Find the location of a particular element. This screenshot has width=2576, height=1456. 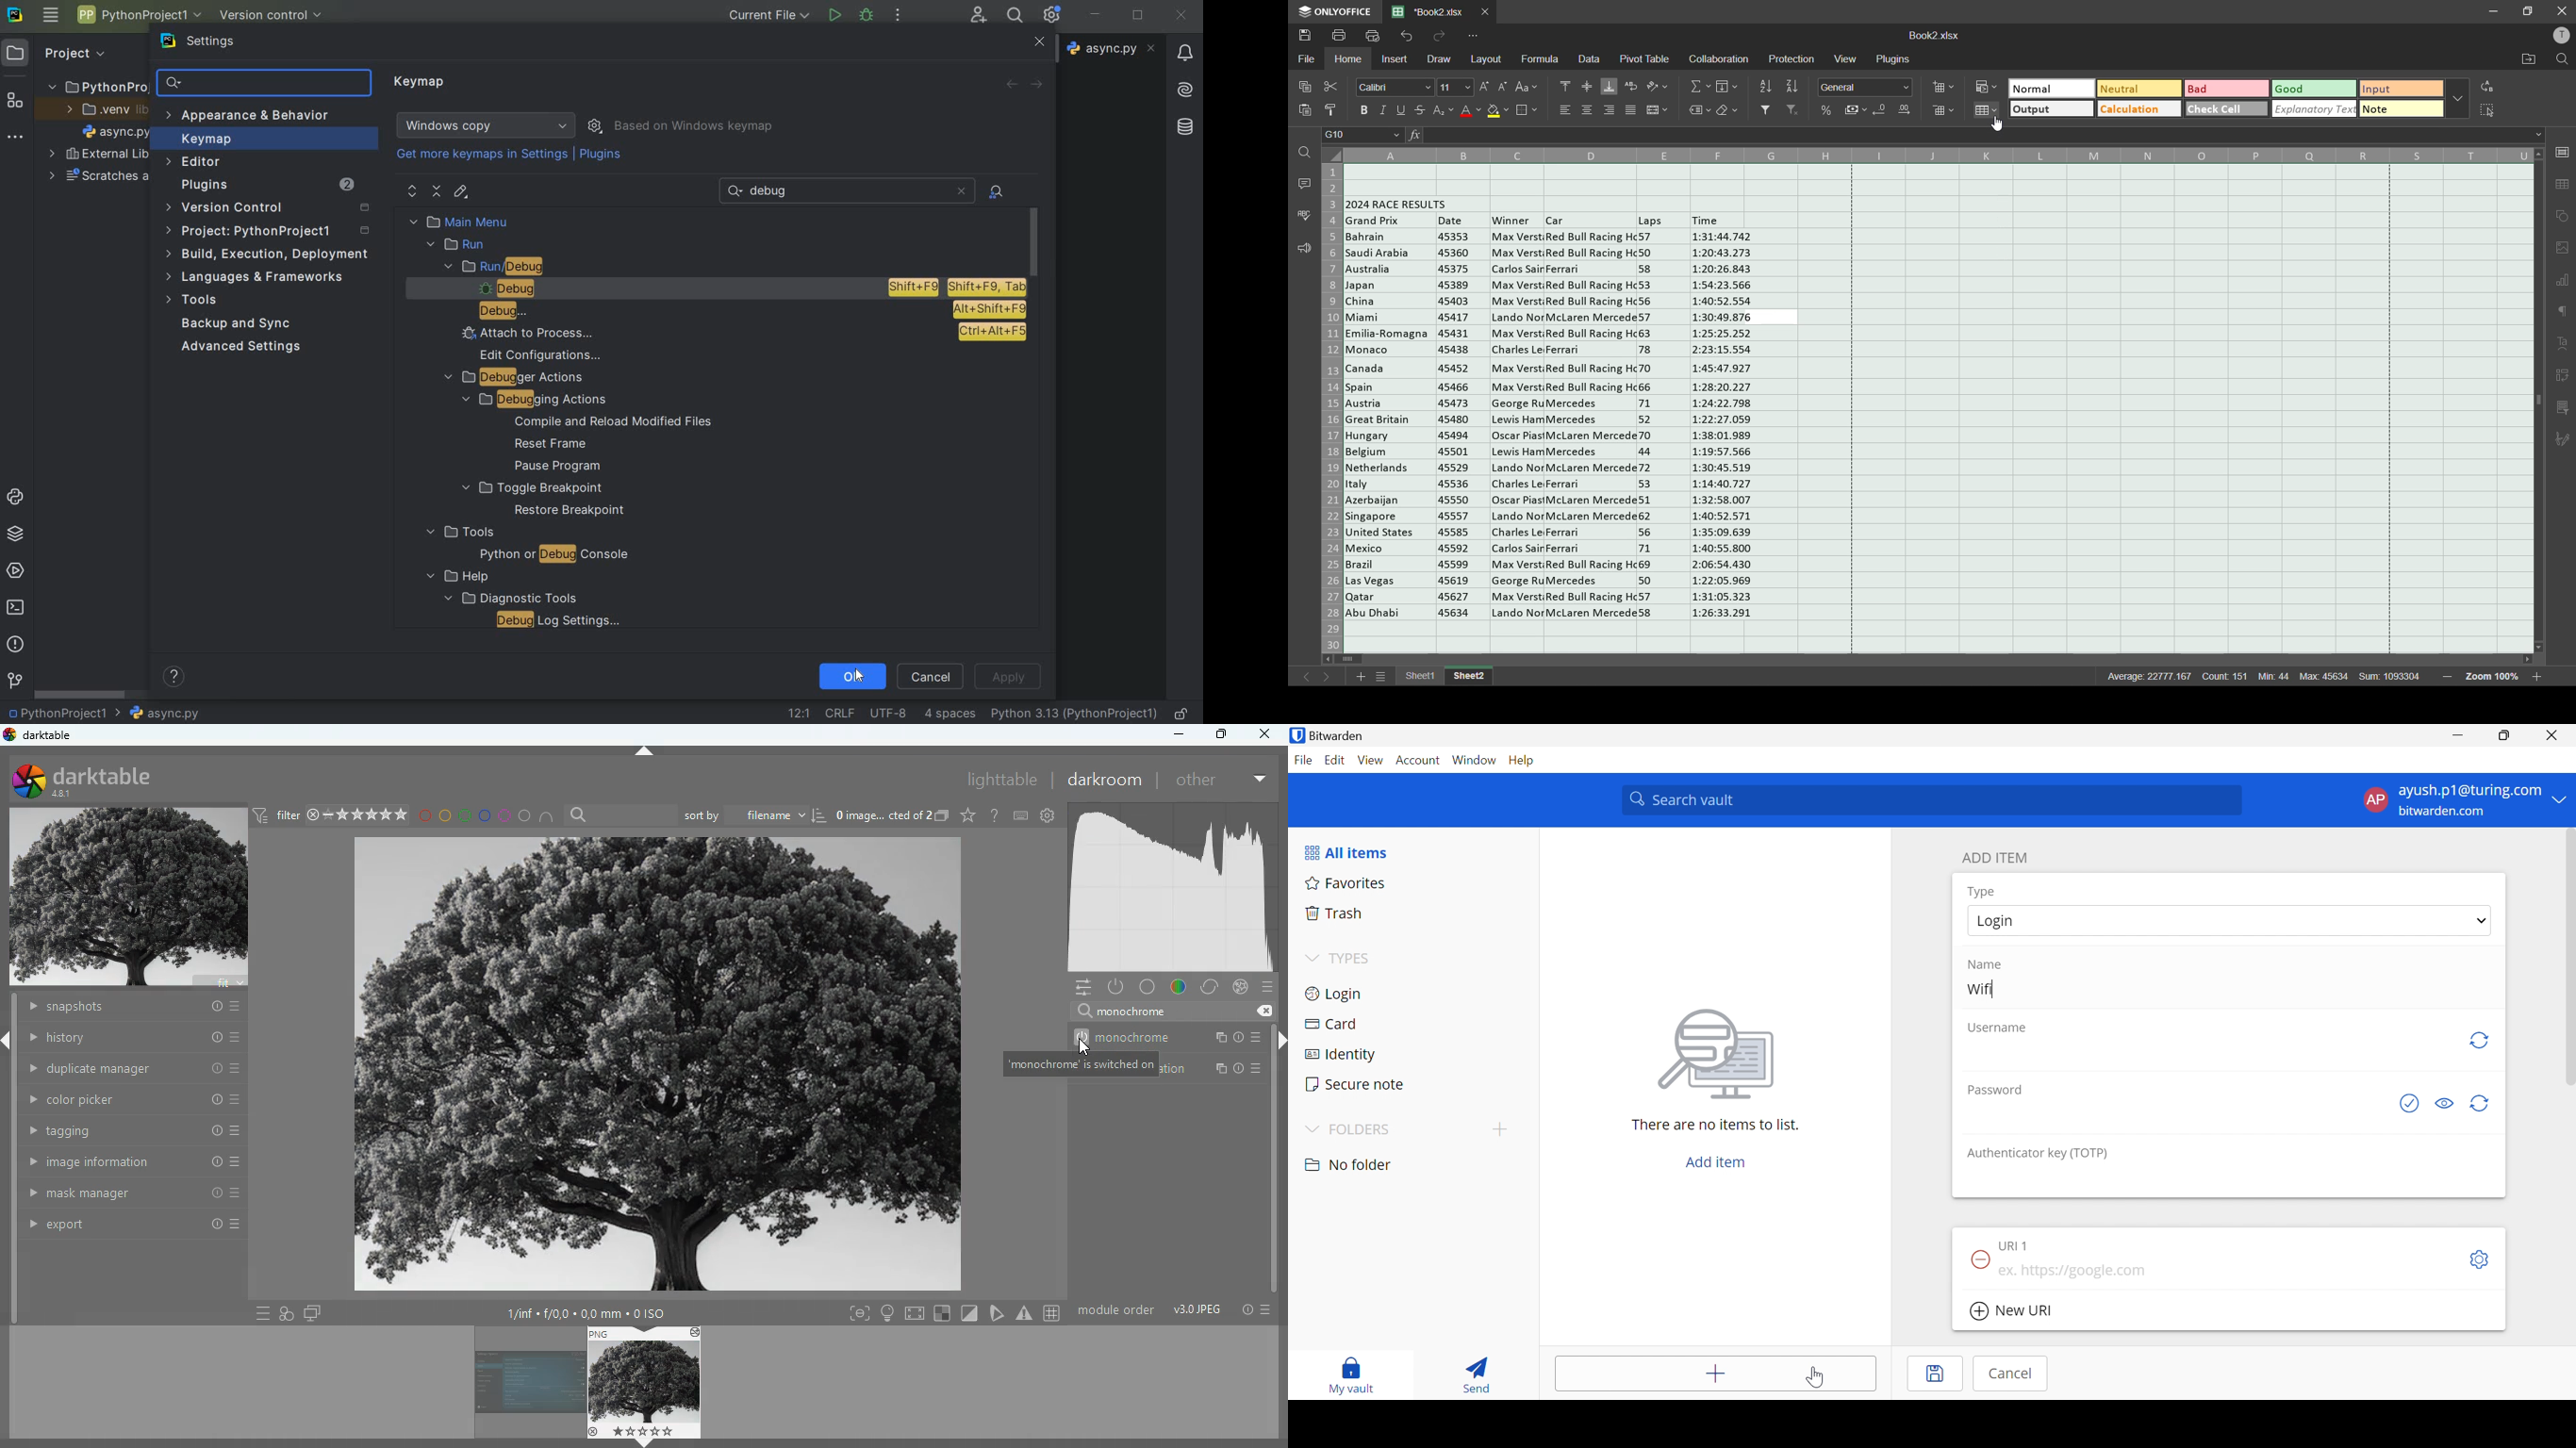

scrollbar is located at coordinates (2538, 401).